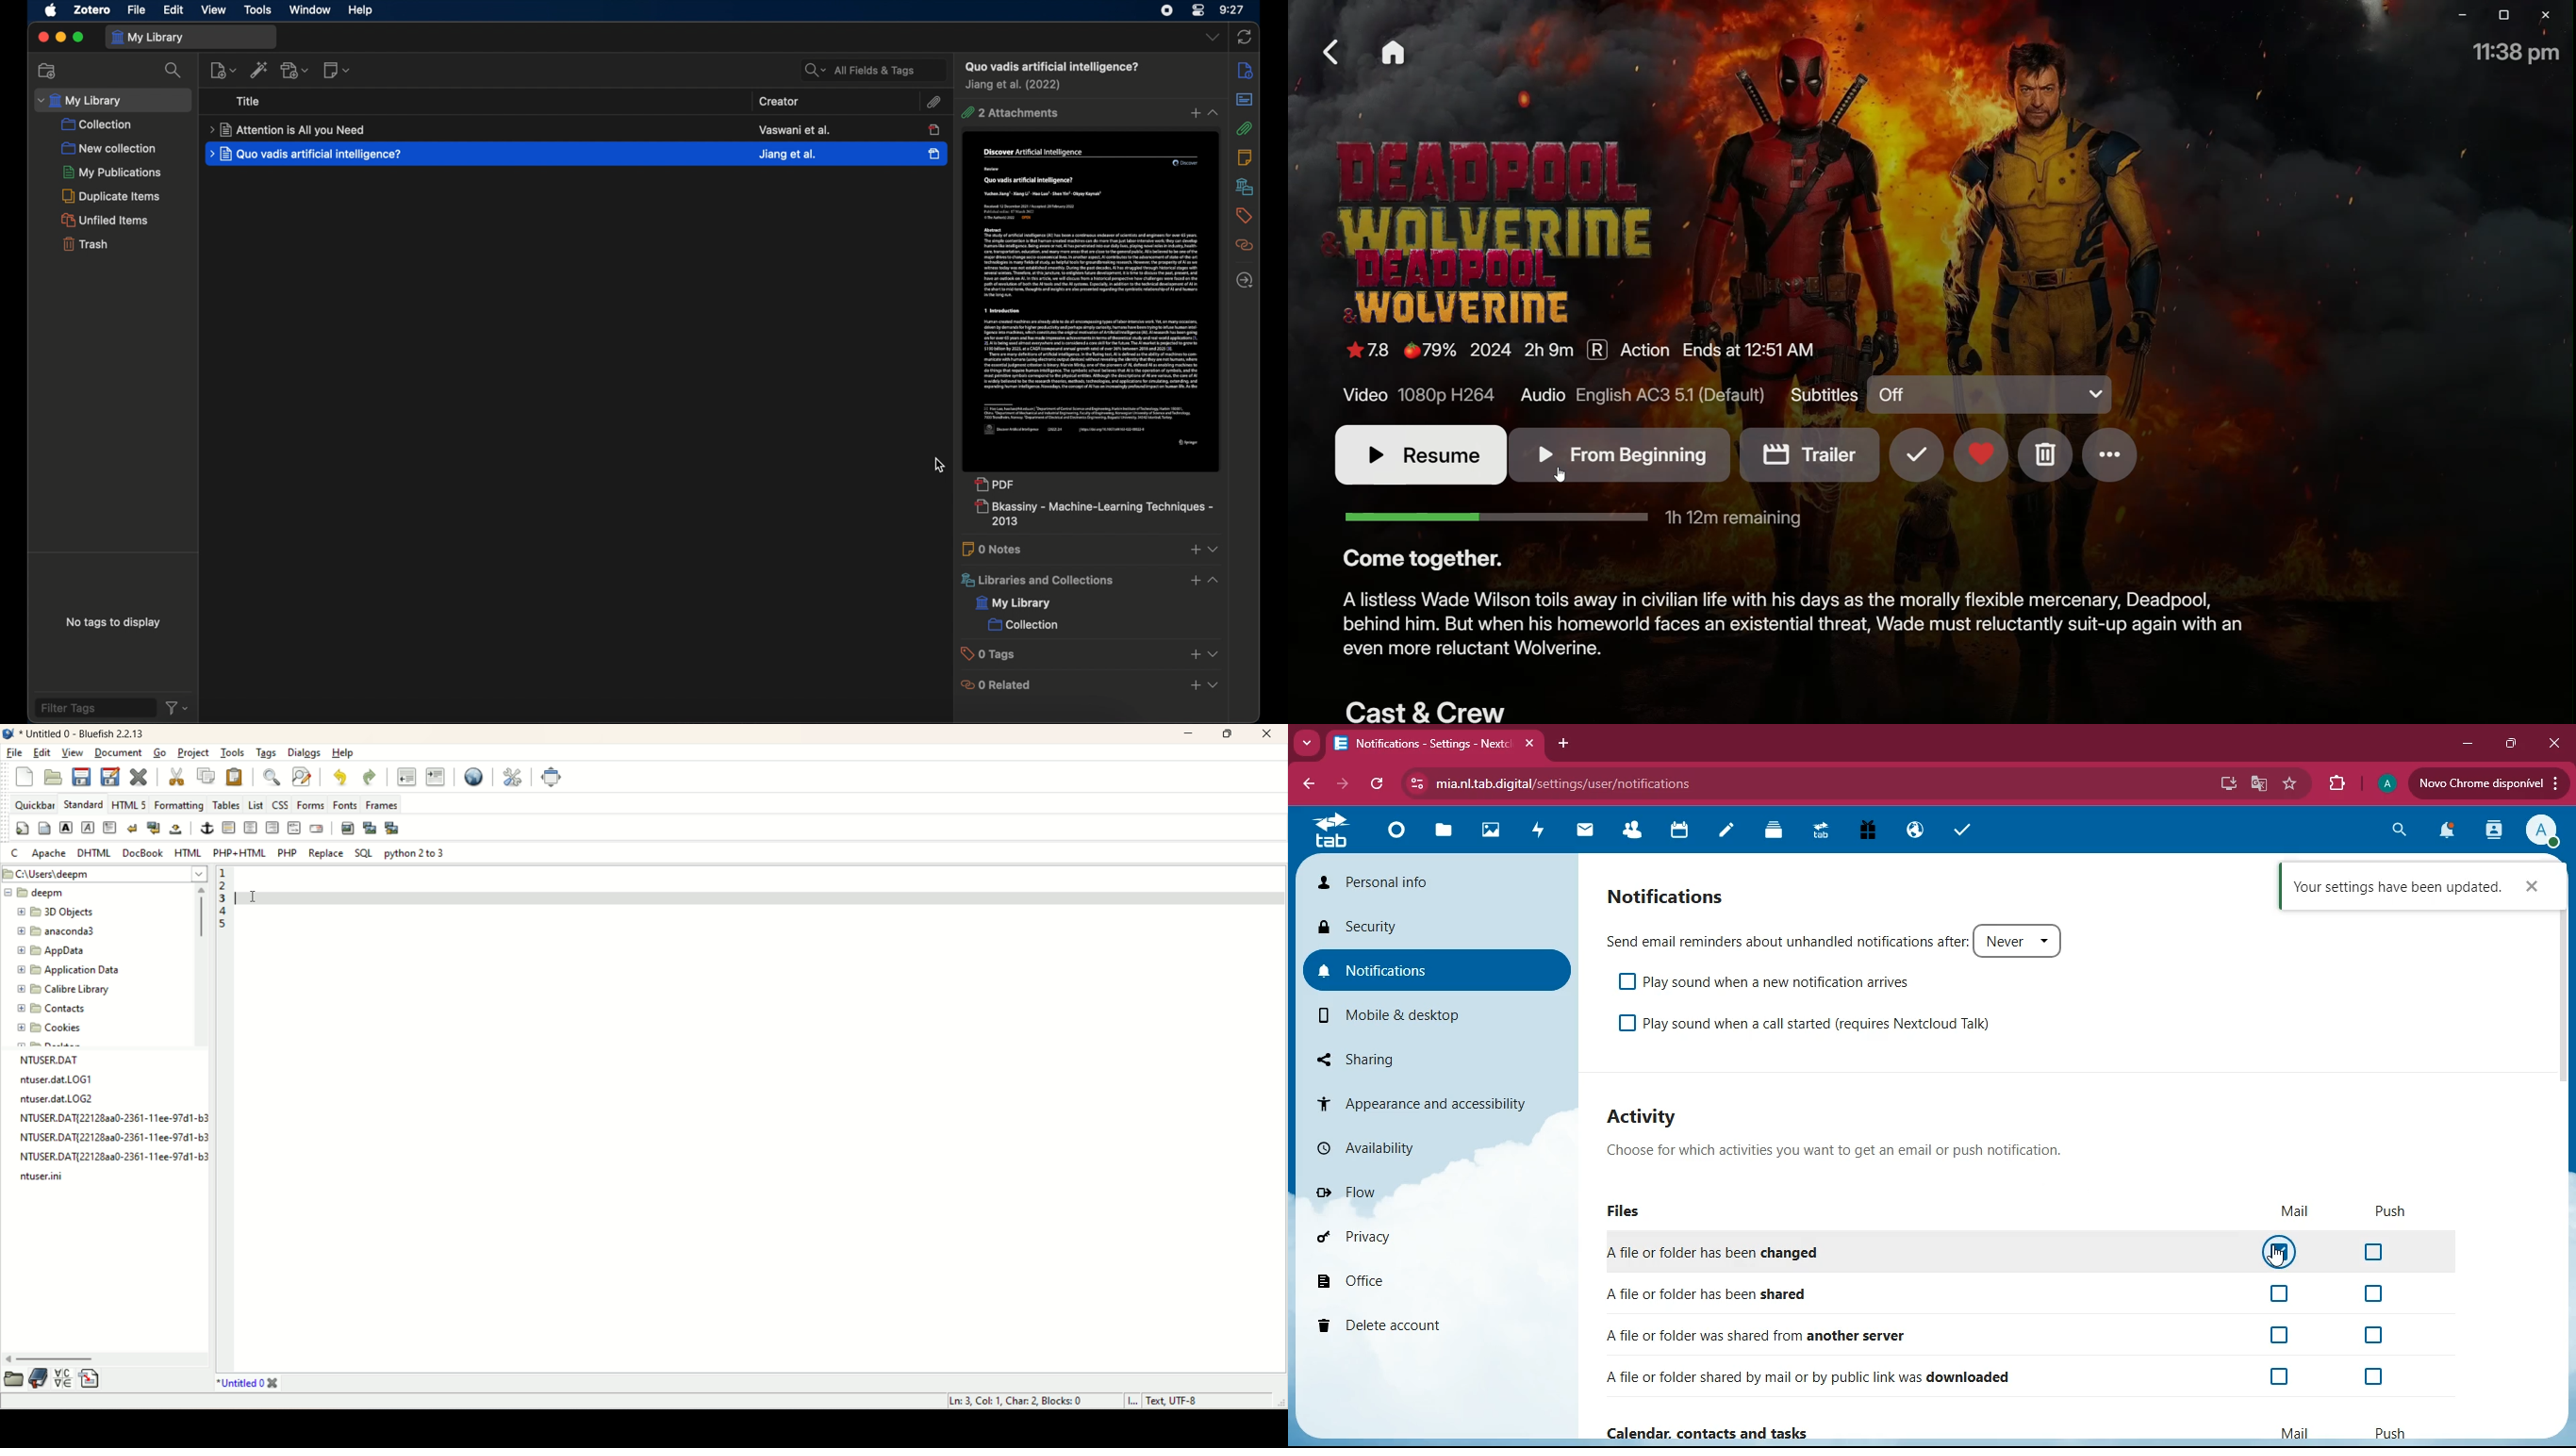  I want to click on off, so click(2374, 1294).